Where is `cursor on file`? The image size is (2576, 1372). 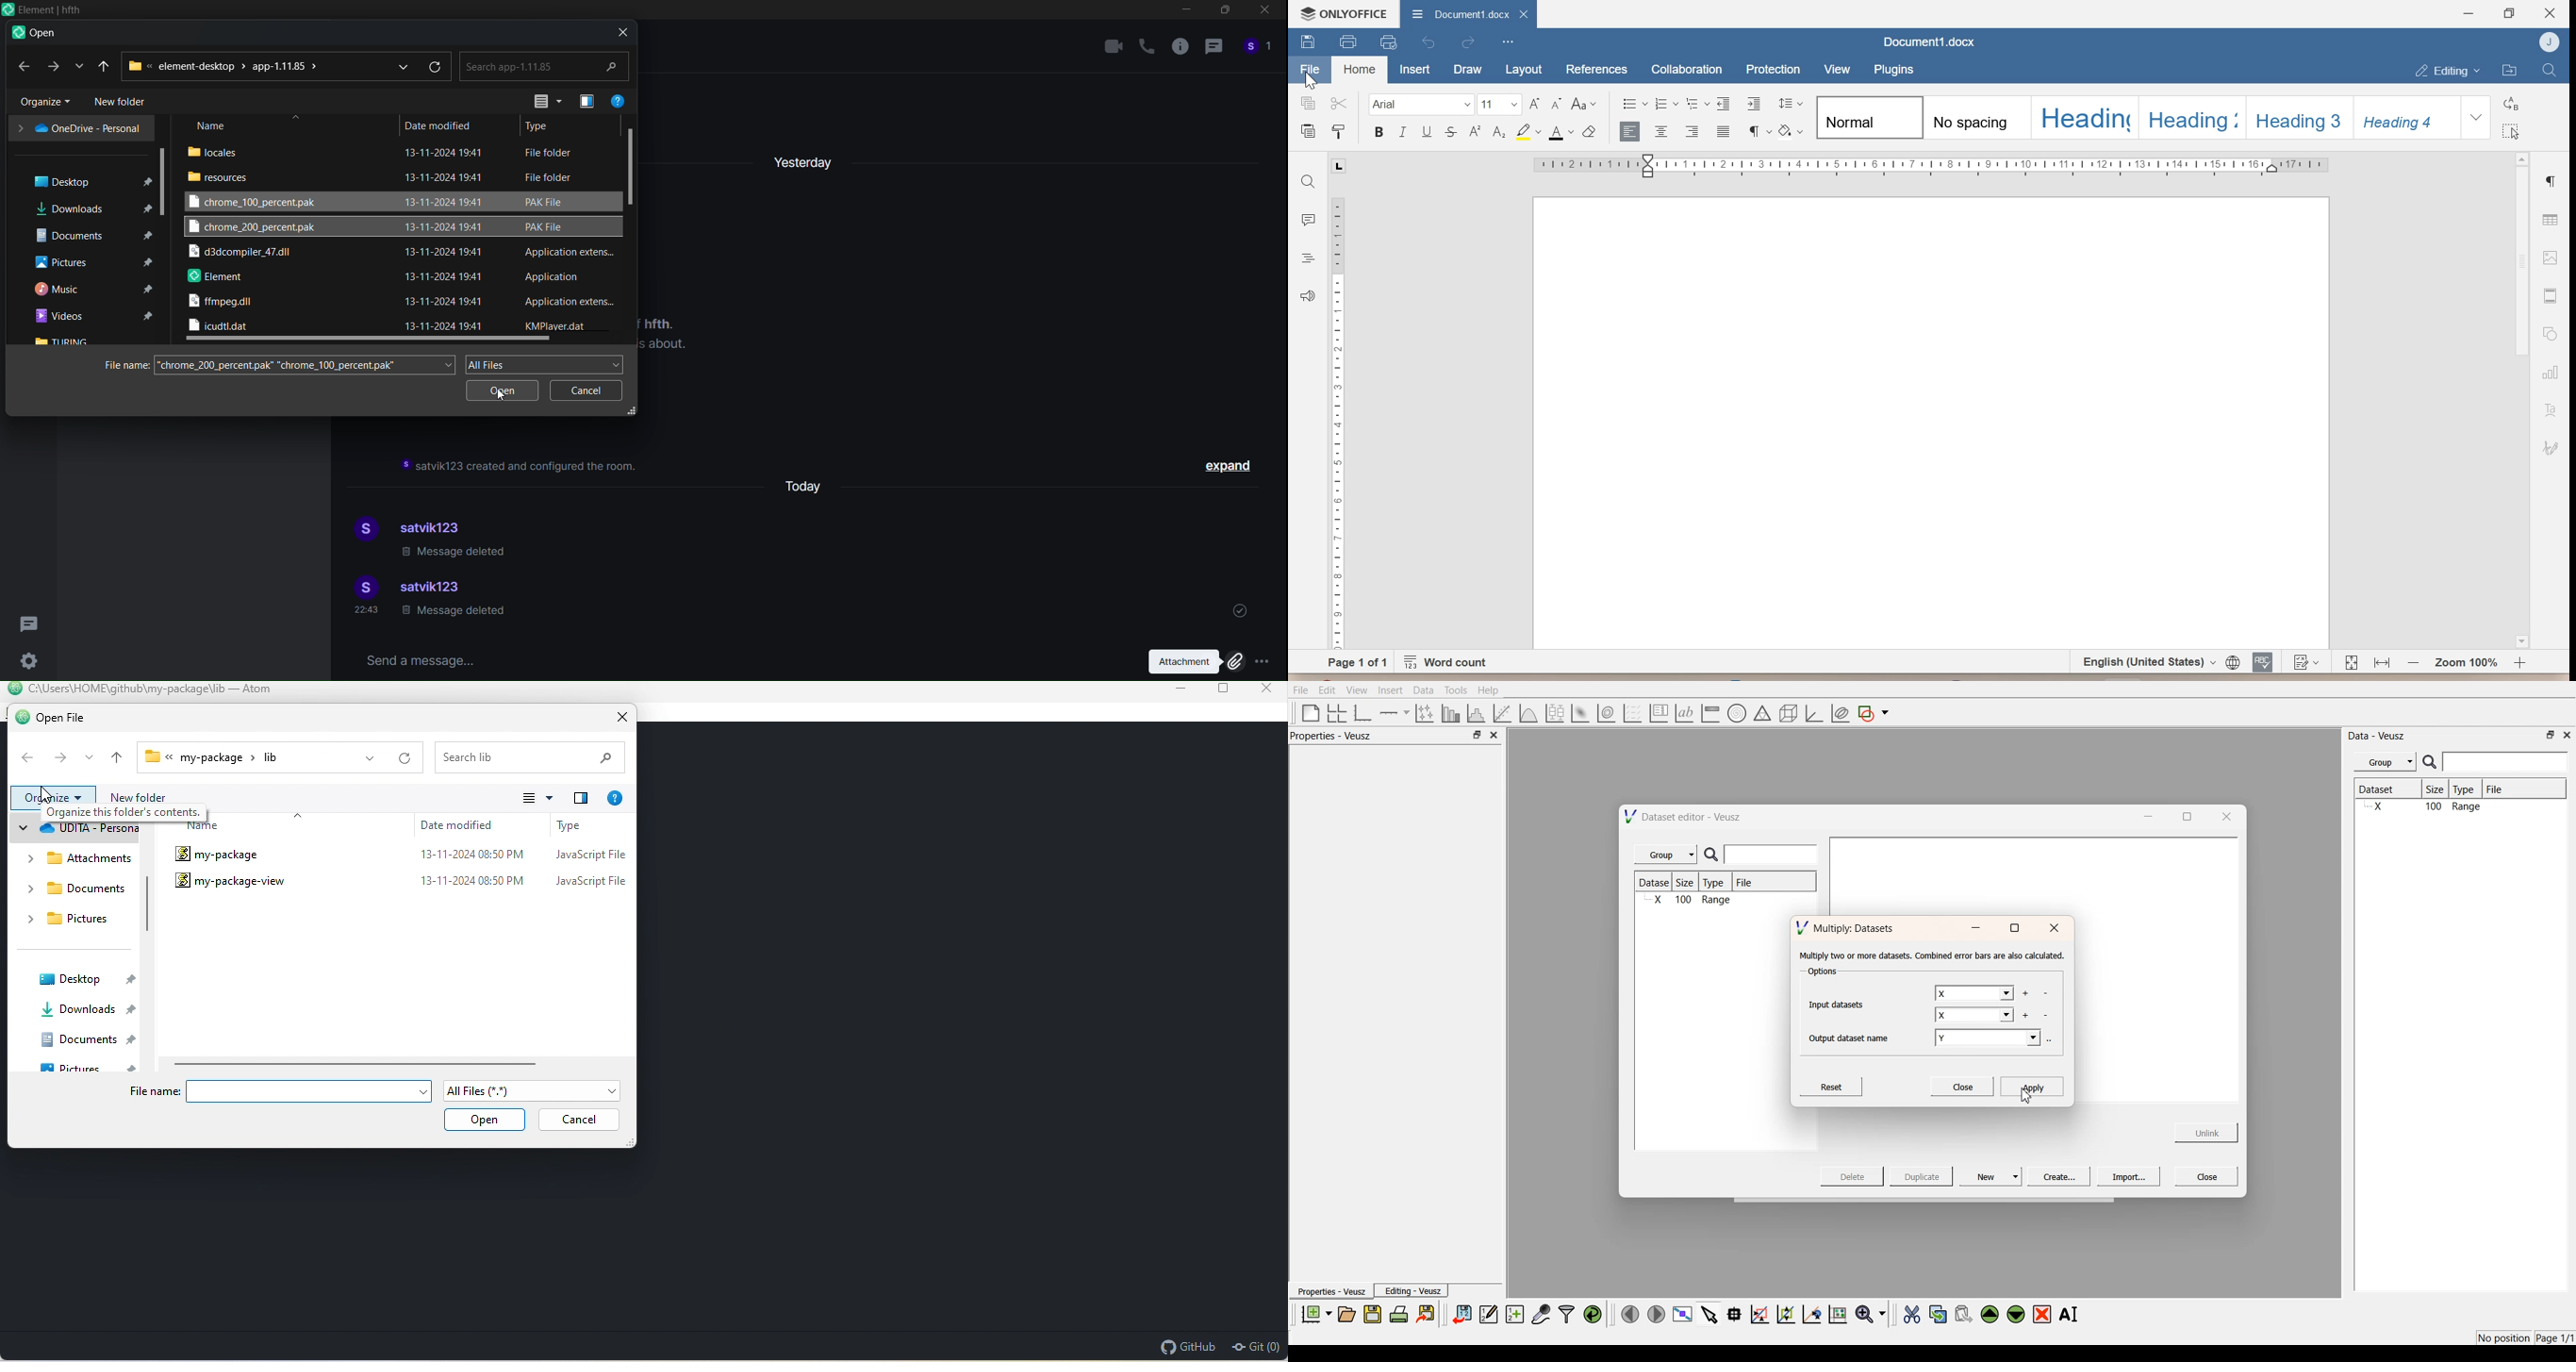
cursor on file is located at coordinates (1315, 80).